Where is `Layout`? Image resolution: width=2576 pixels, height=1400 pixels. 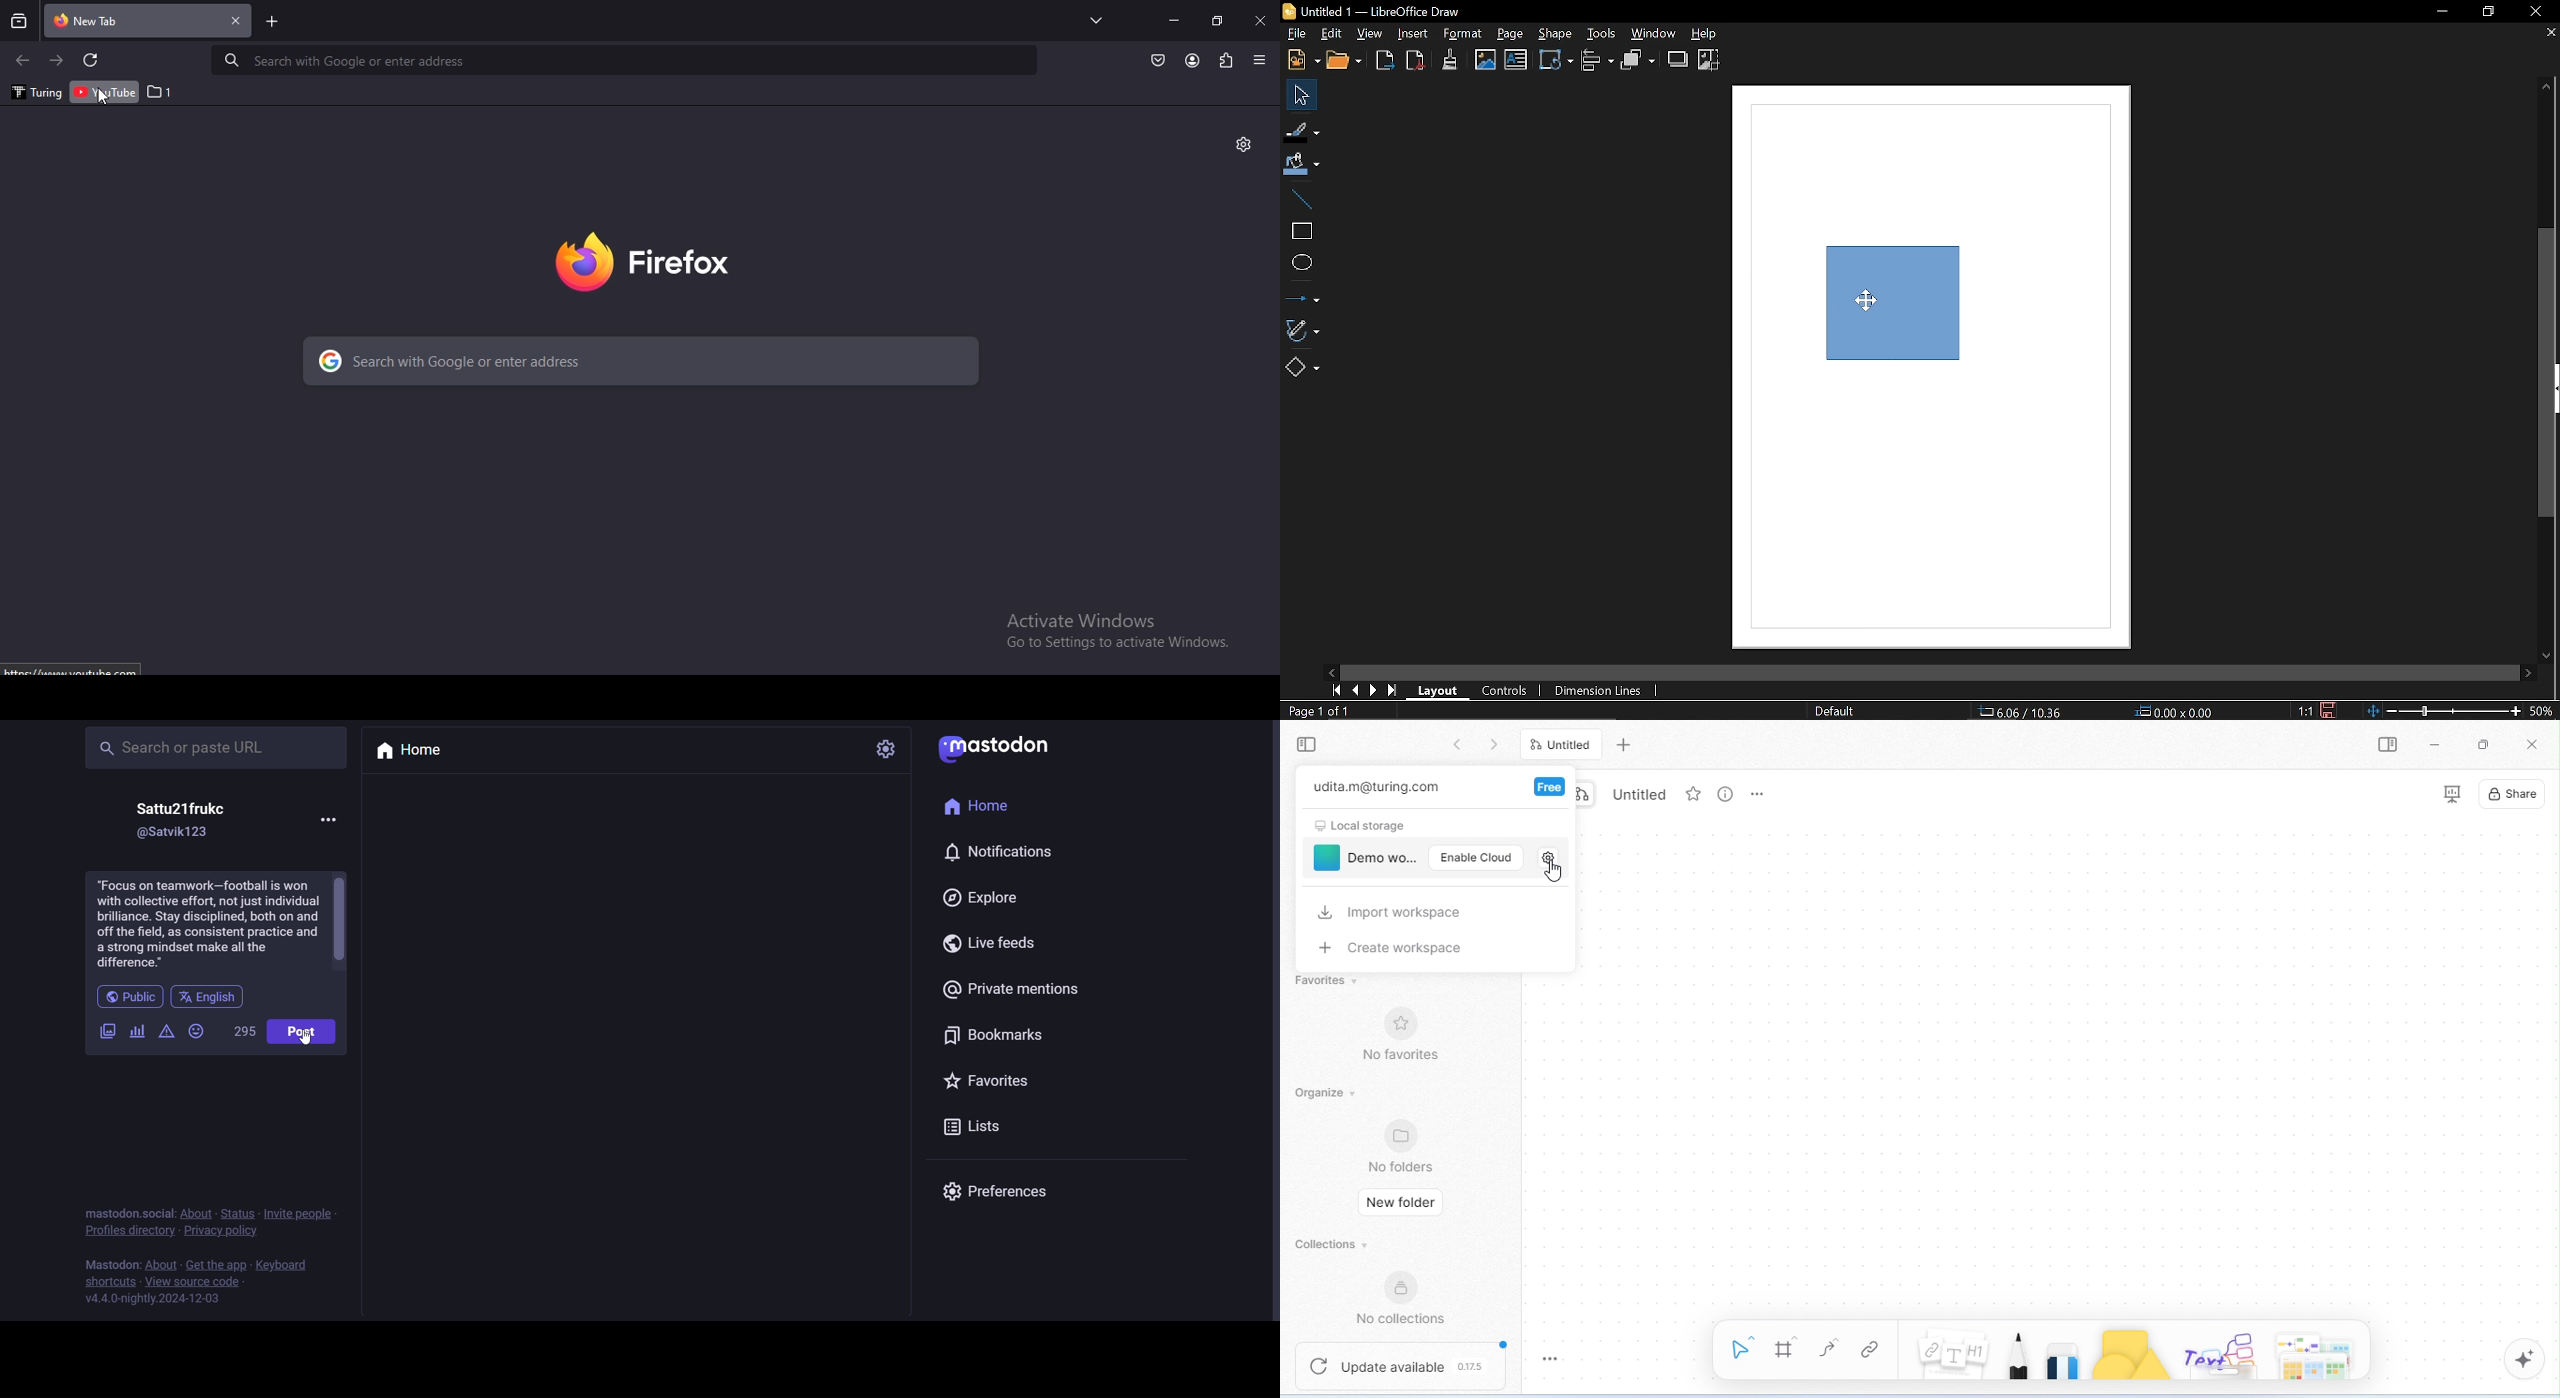
Layout is located at coordinates (1441, 692).